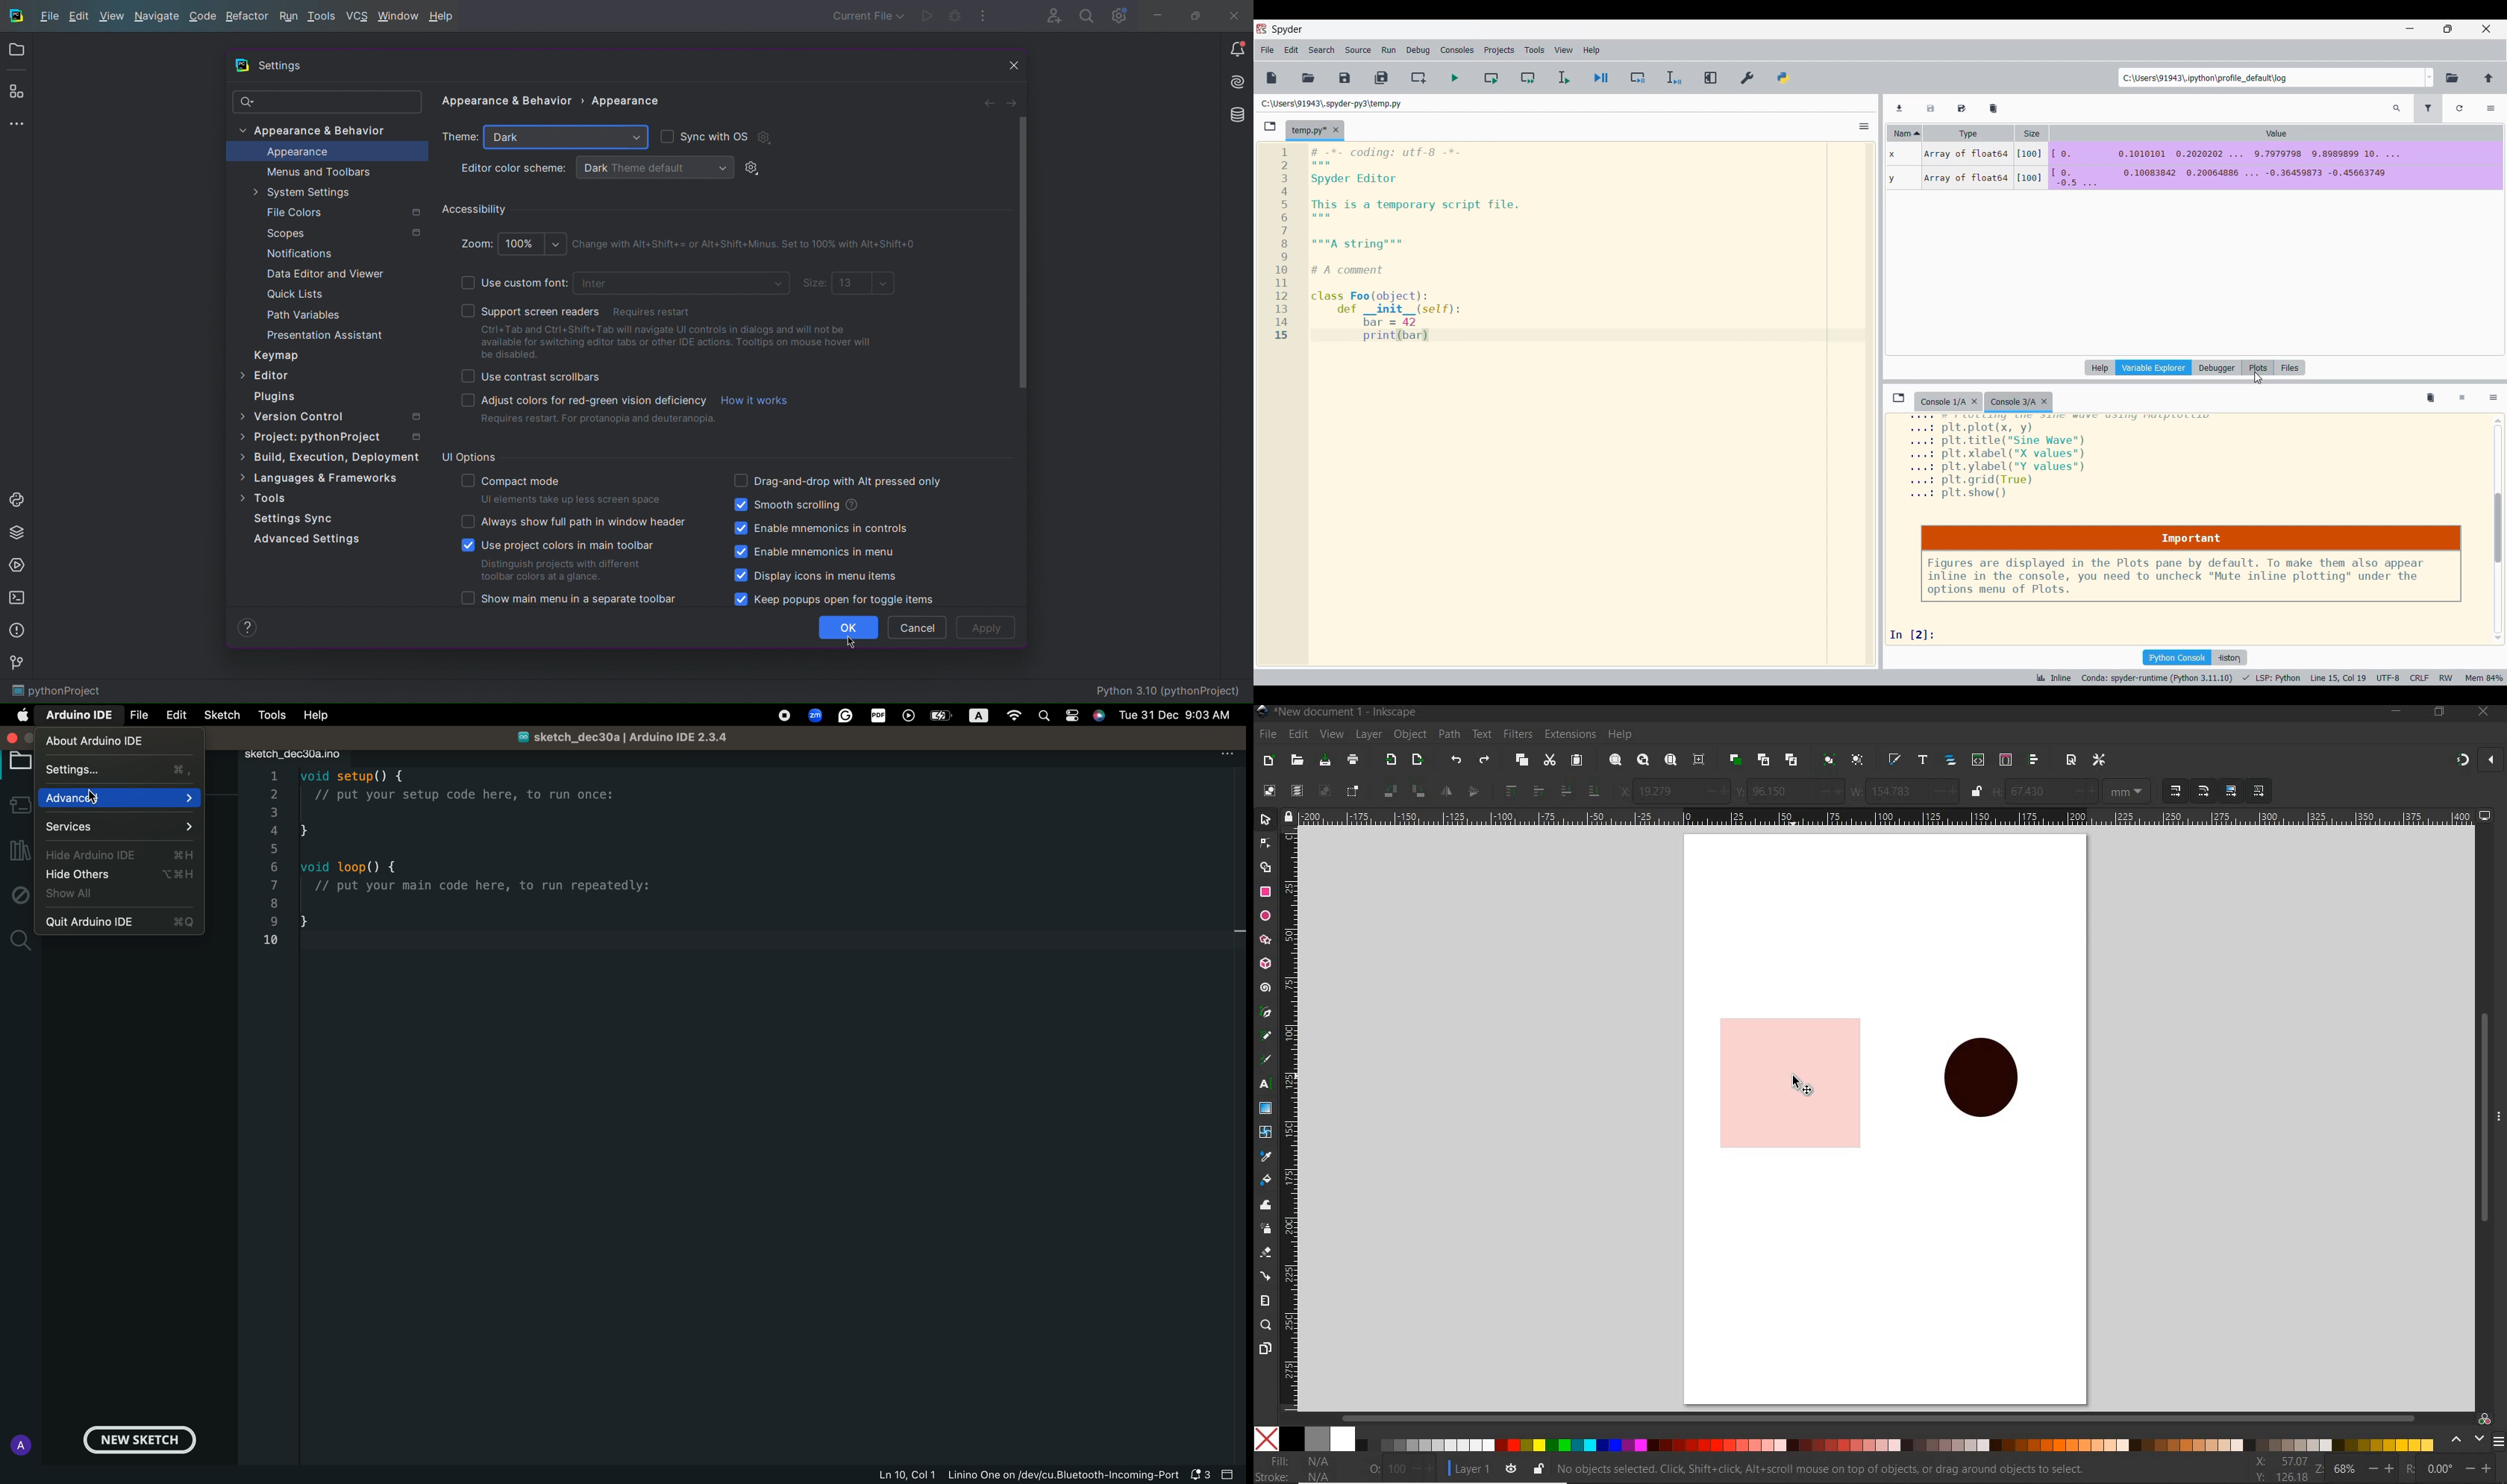 Image resolution: width=2520 pixels, height=1484 pixels. Describe the element at coordinates (1418, 49) in the screenshot. I see `Debug menu` at that location.